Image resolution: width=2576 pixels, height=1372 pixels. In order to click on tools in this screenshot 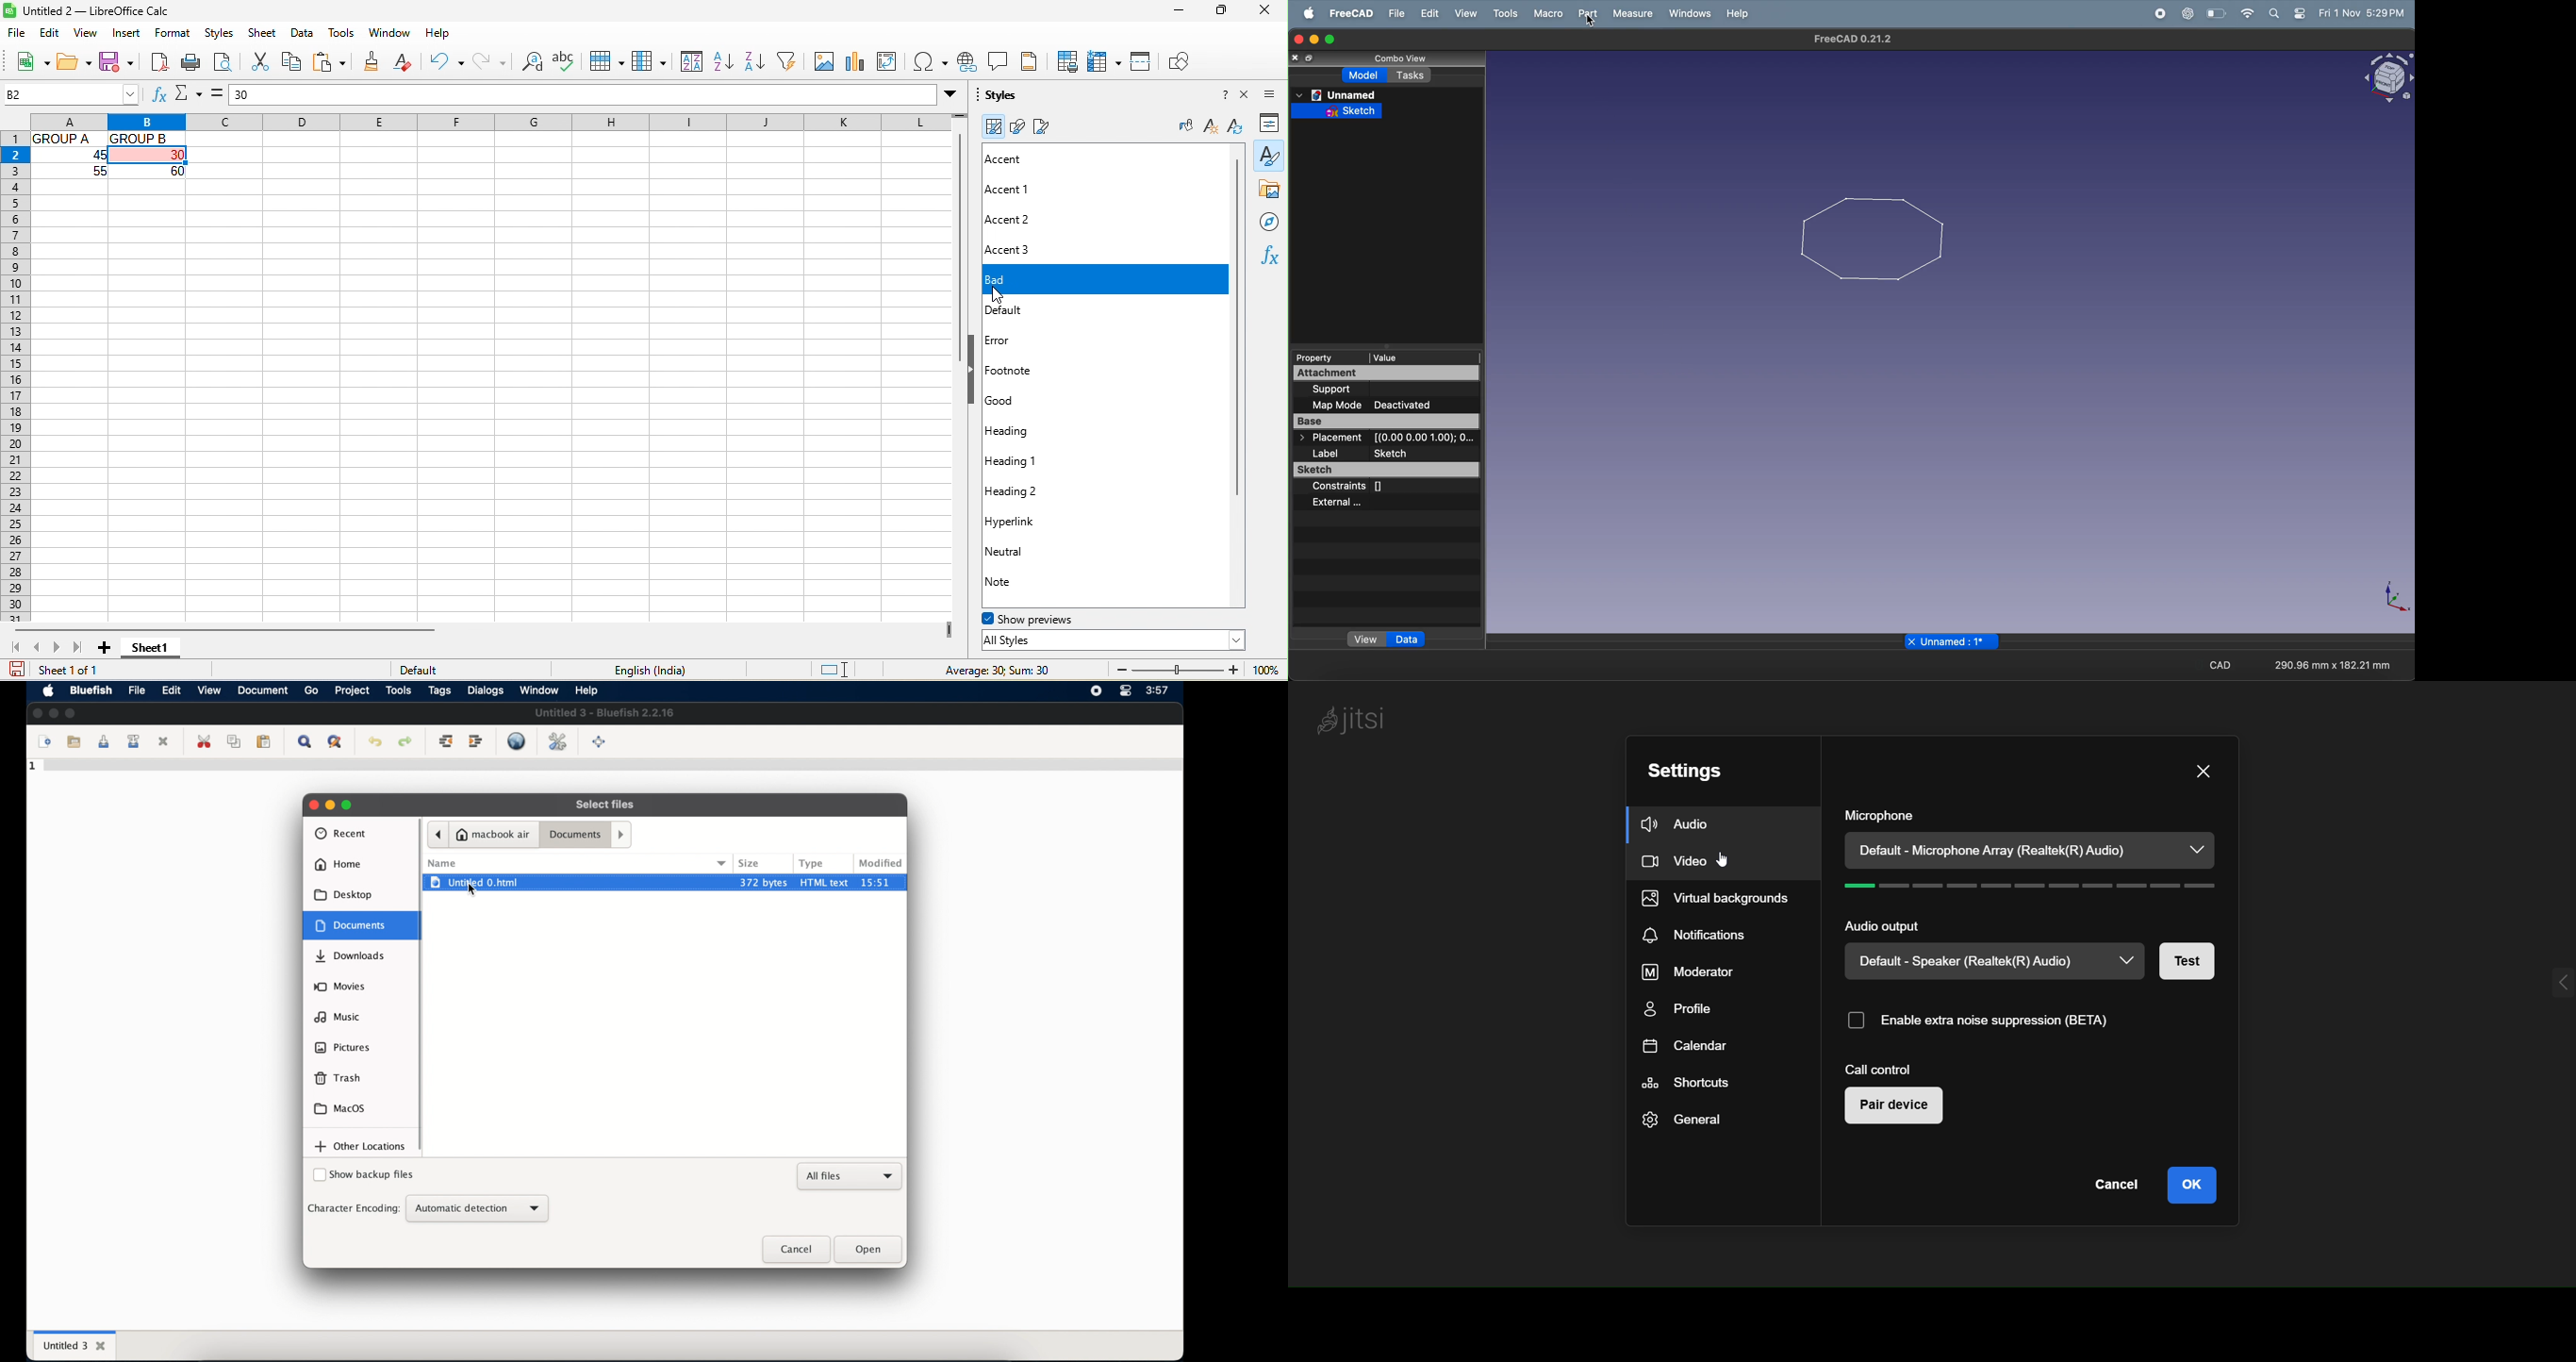, I will do `click(344, 33)`.